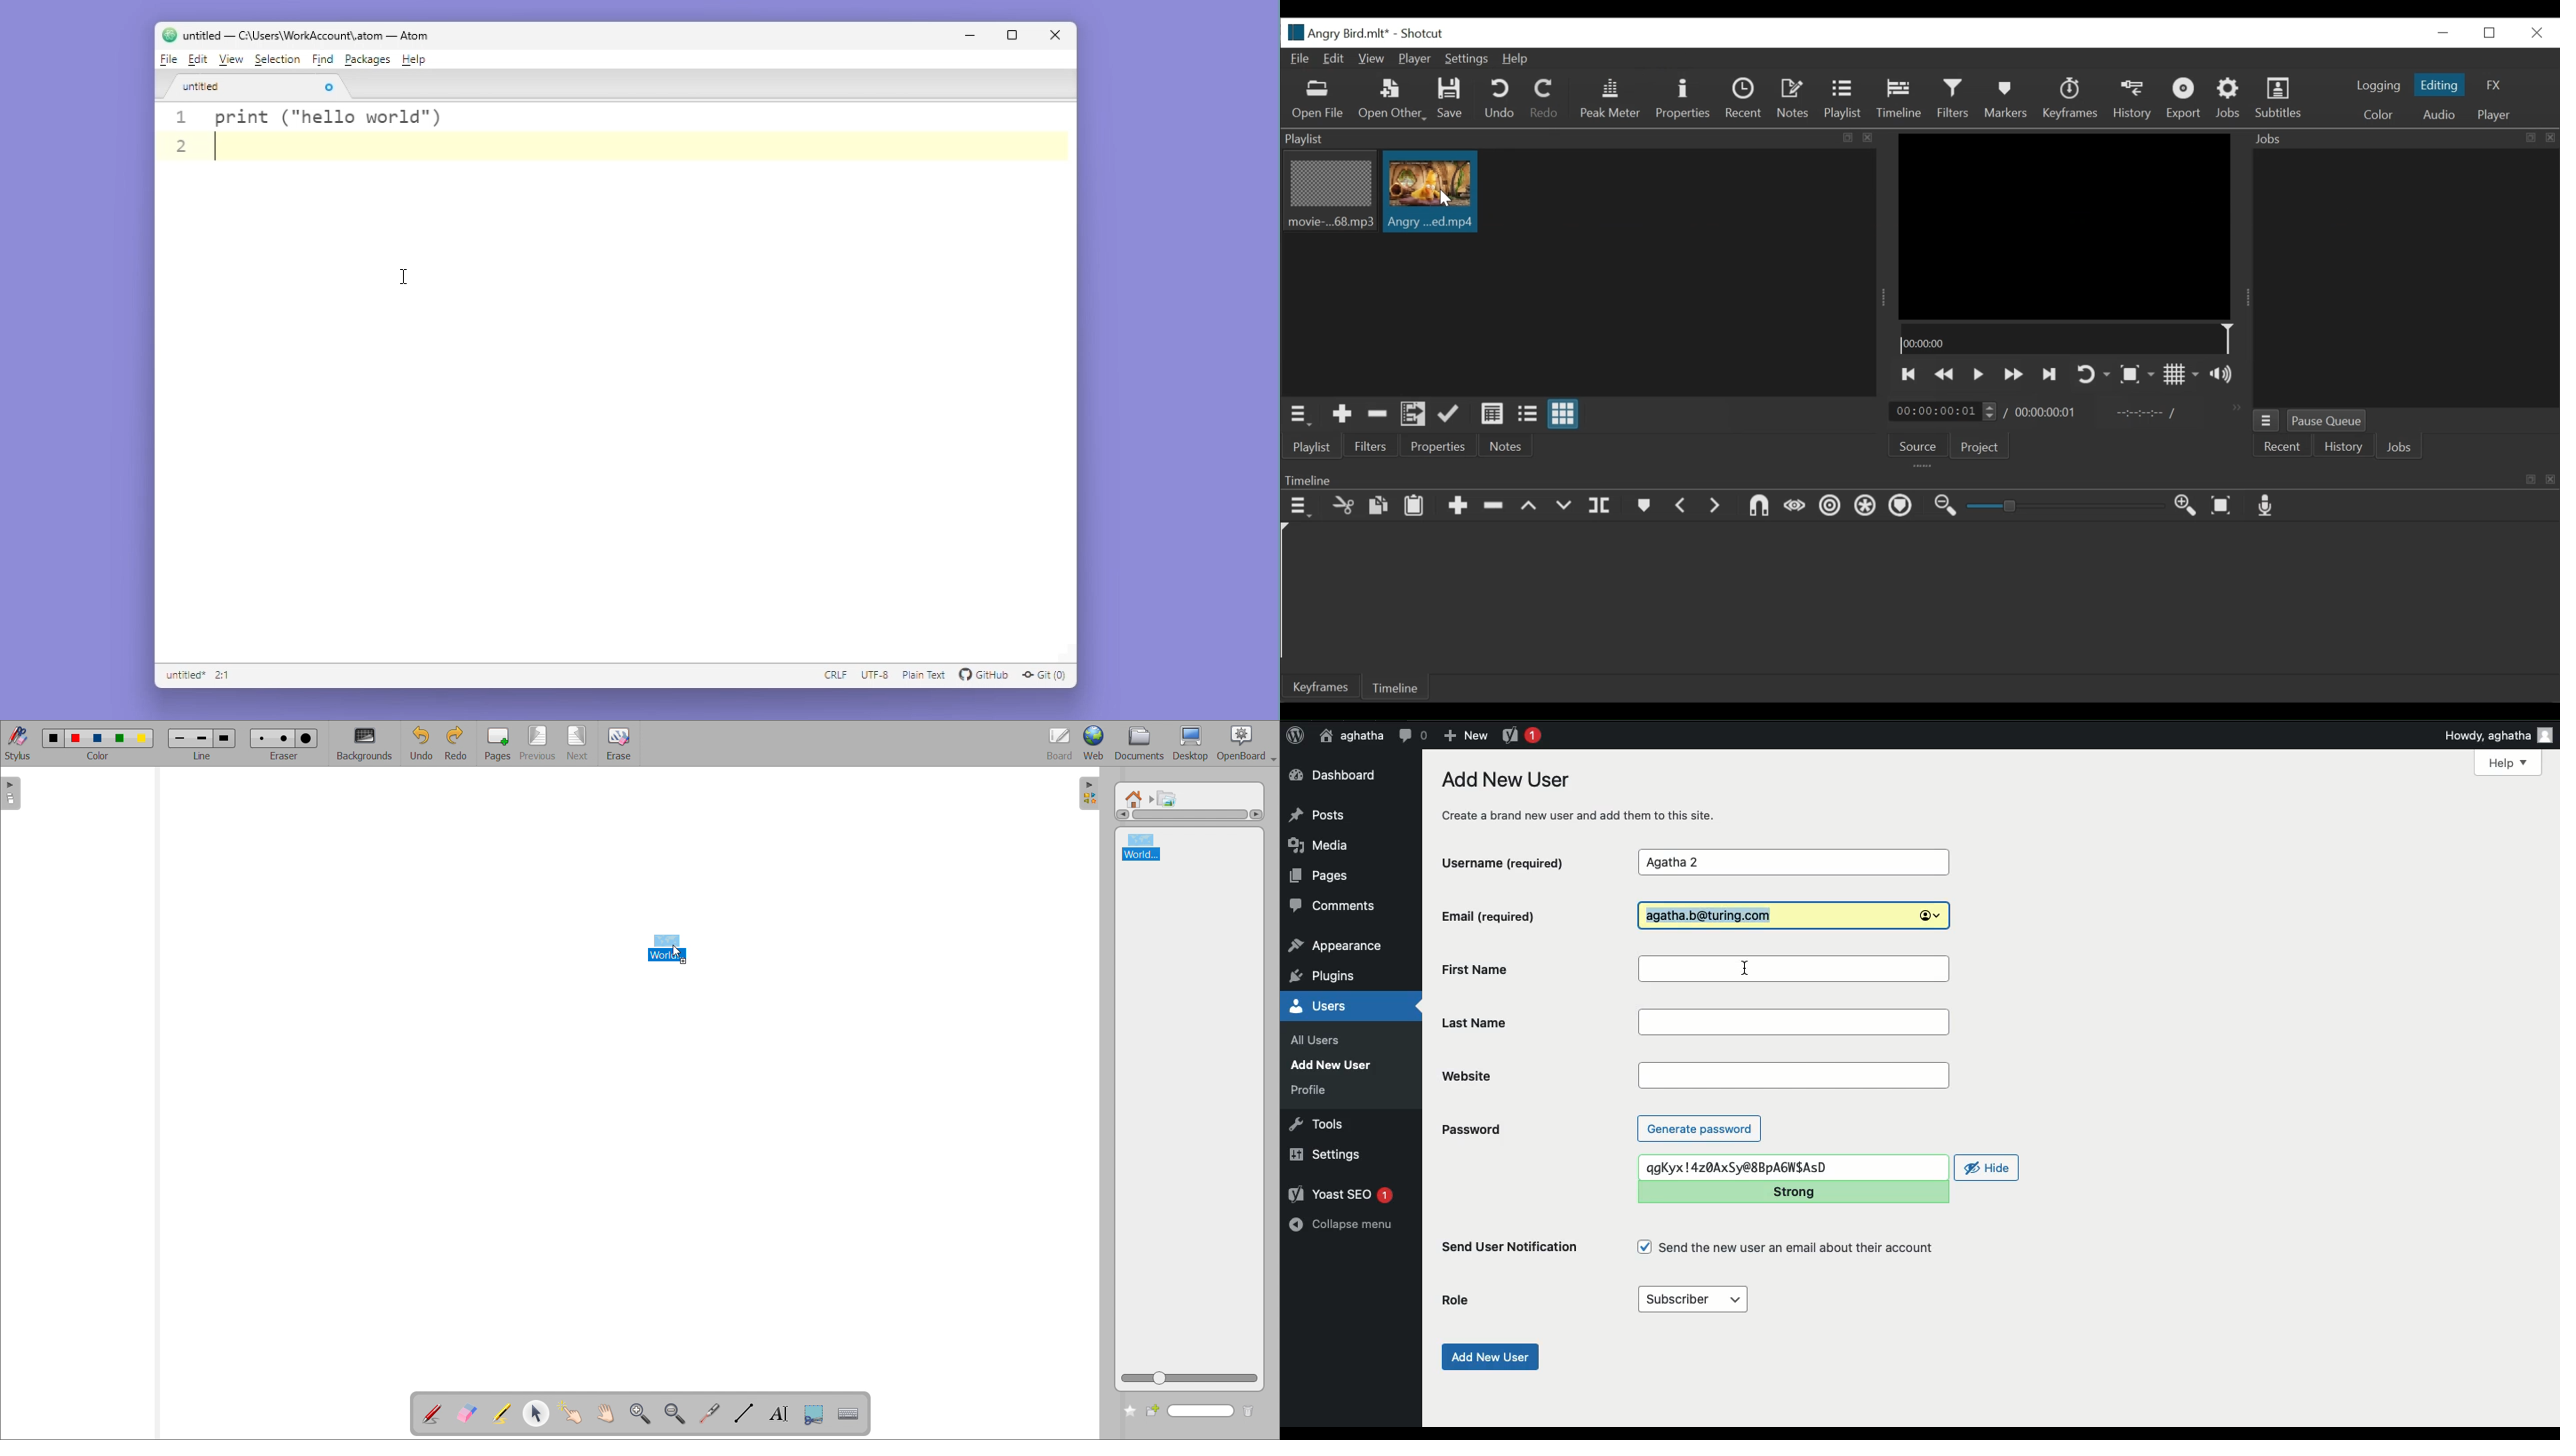  Describe the element at coordinates (1797, 1192) in the screenshot. I see `Strong` at that location.